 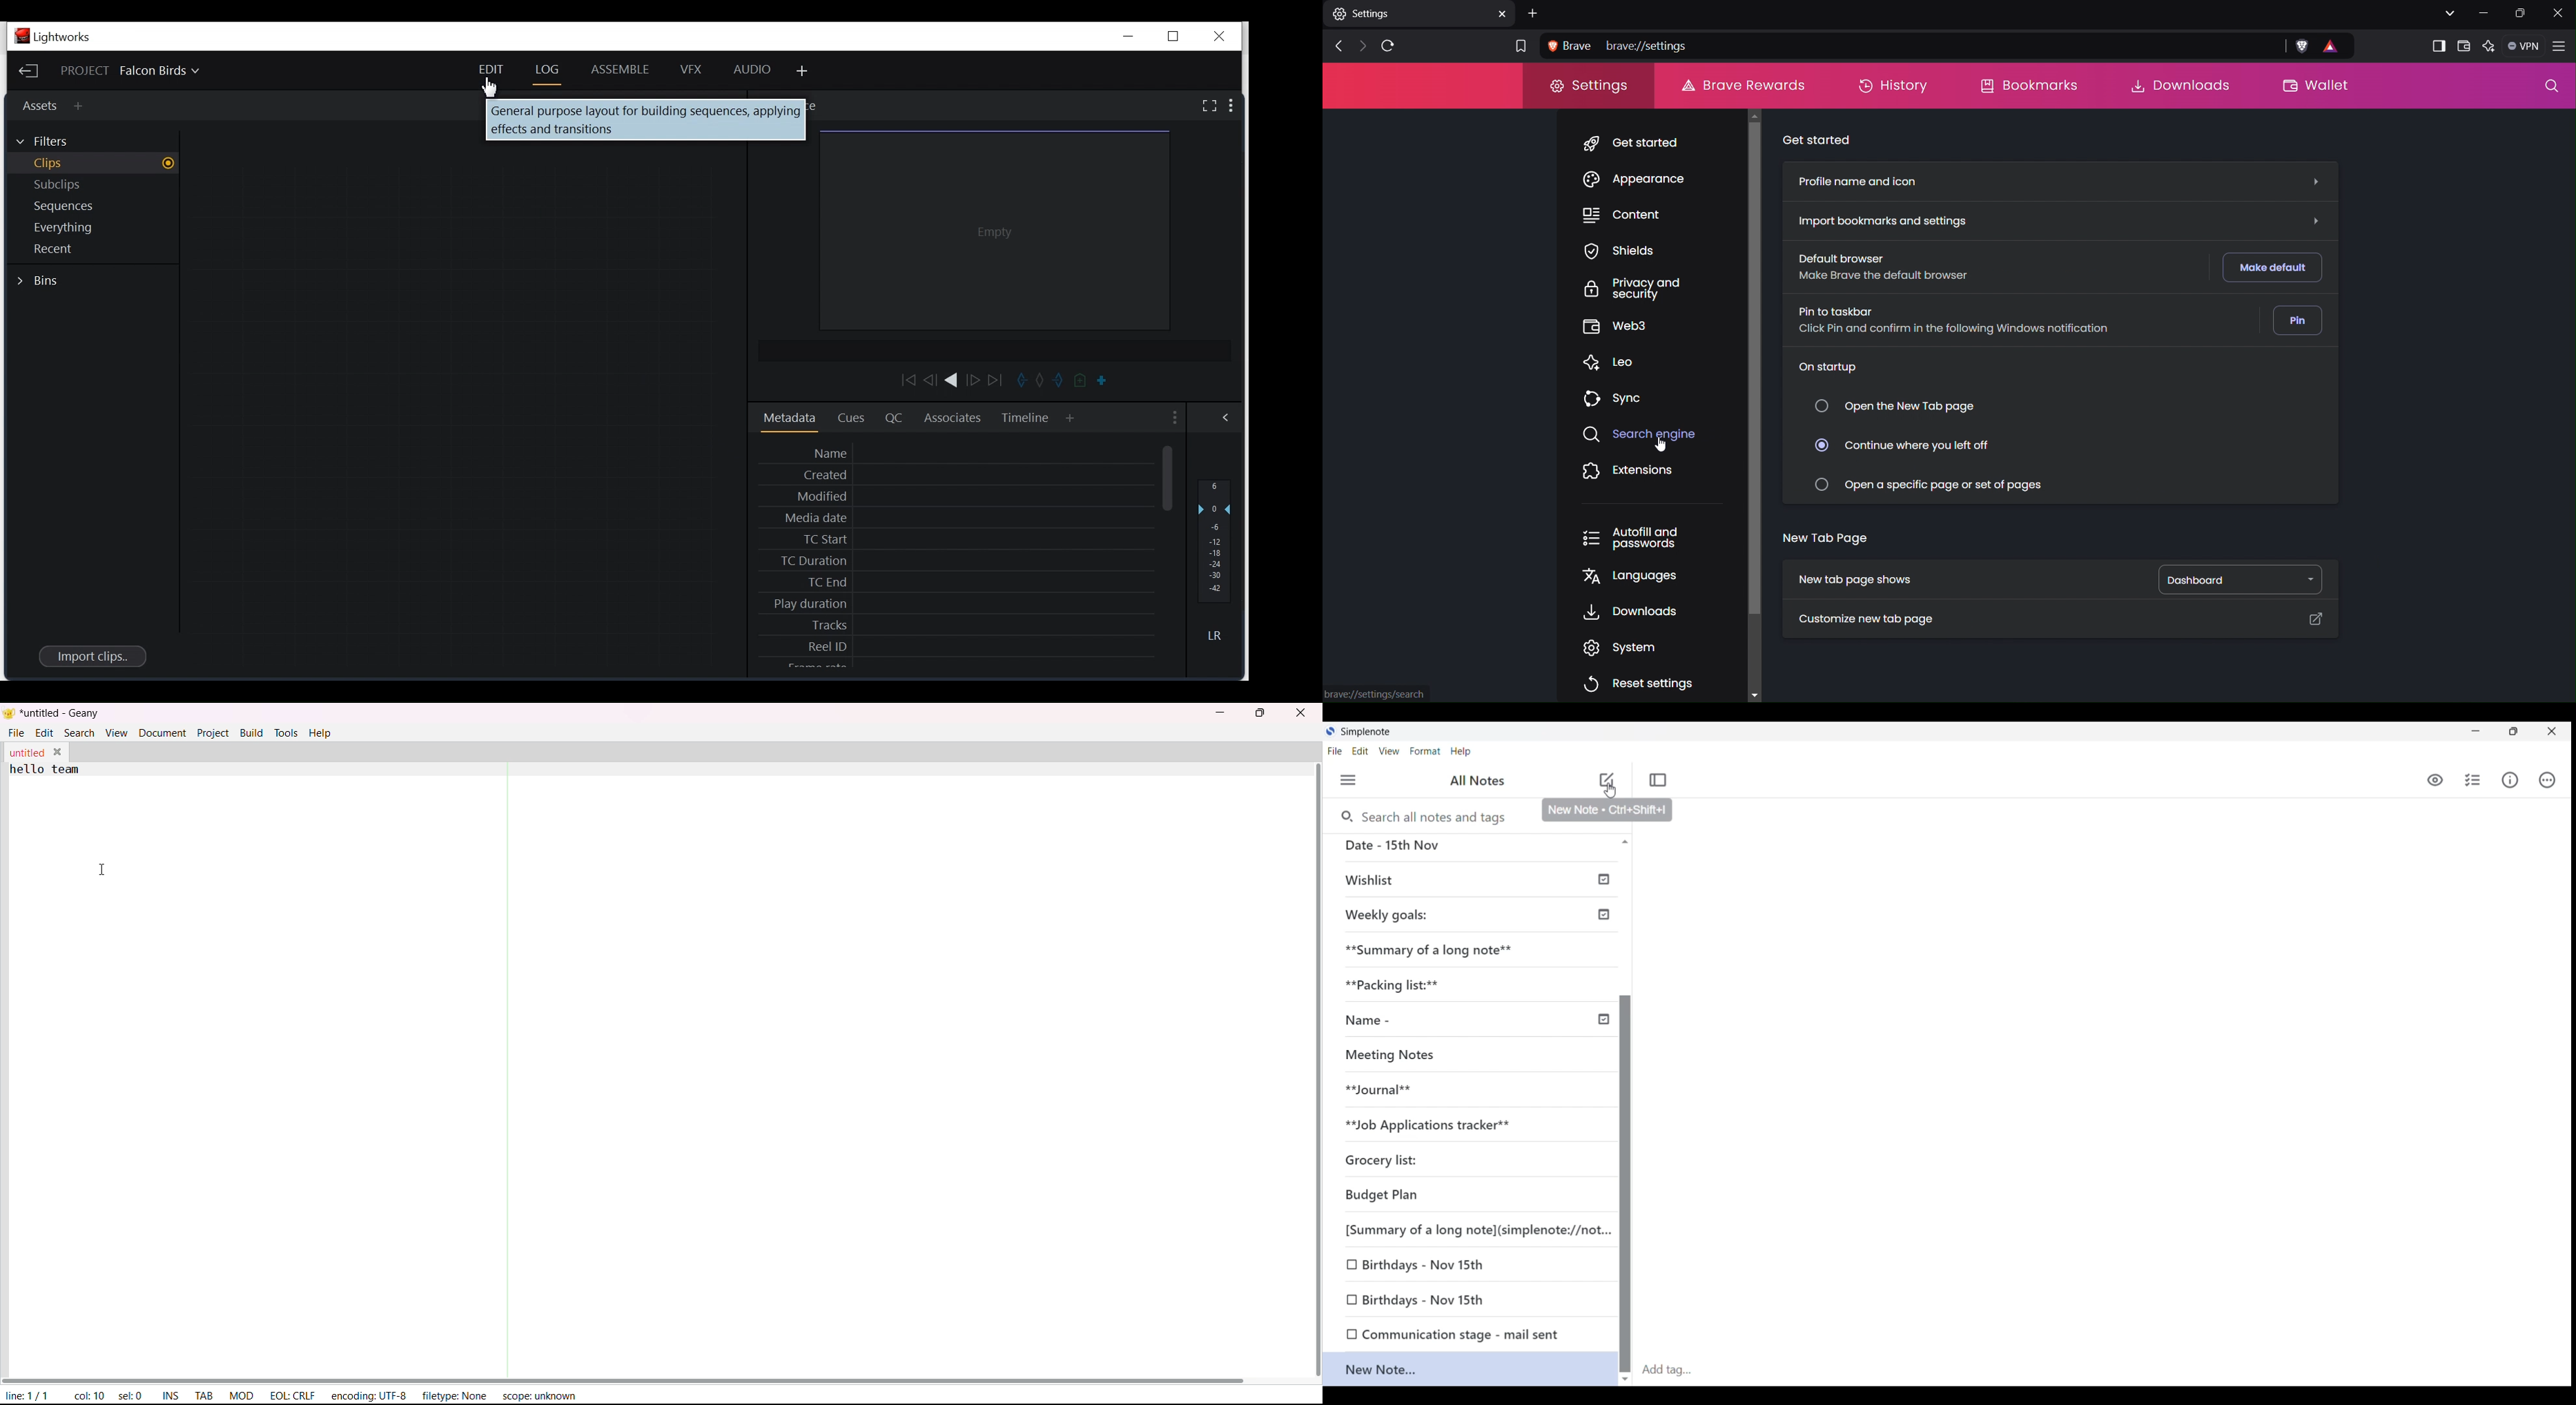 I want to click on Reel ID, so click(x=964, y=647).